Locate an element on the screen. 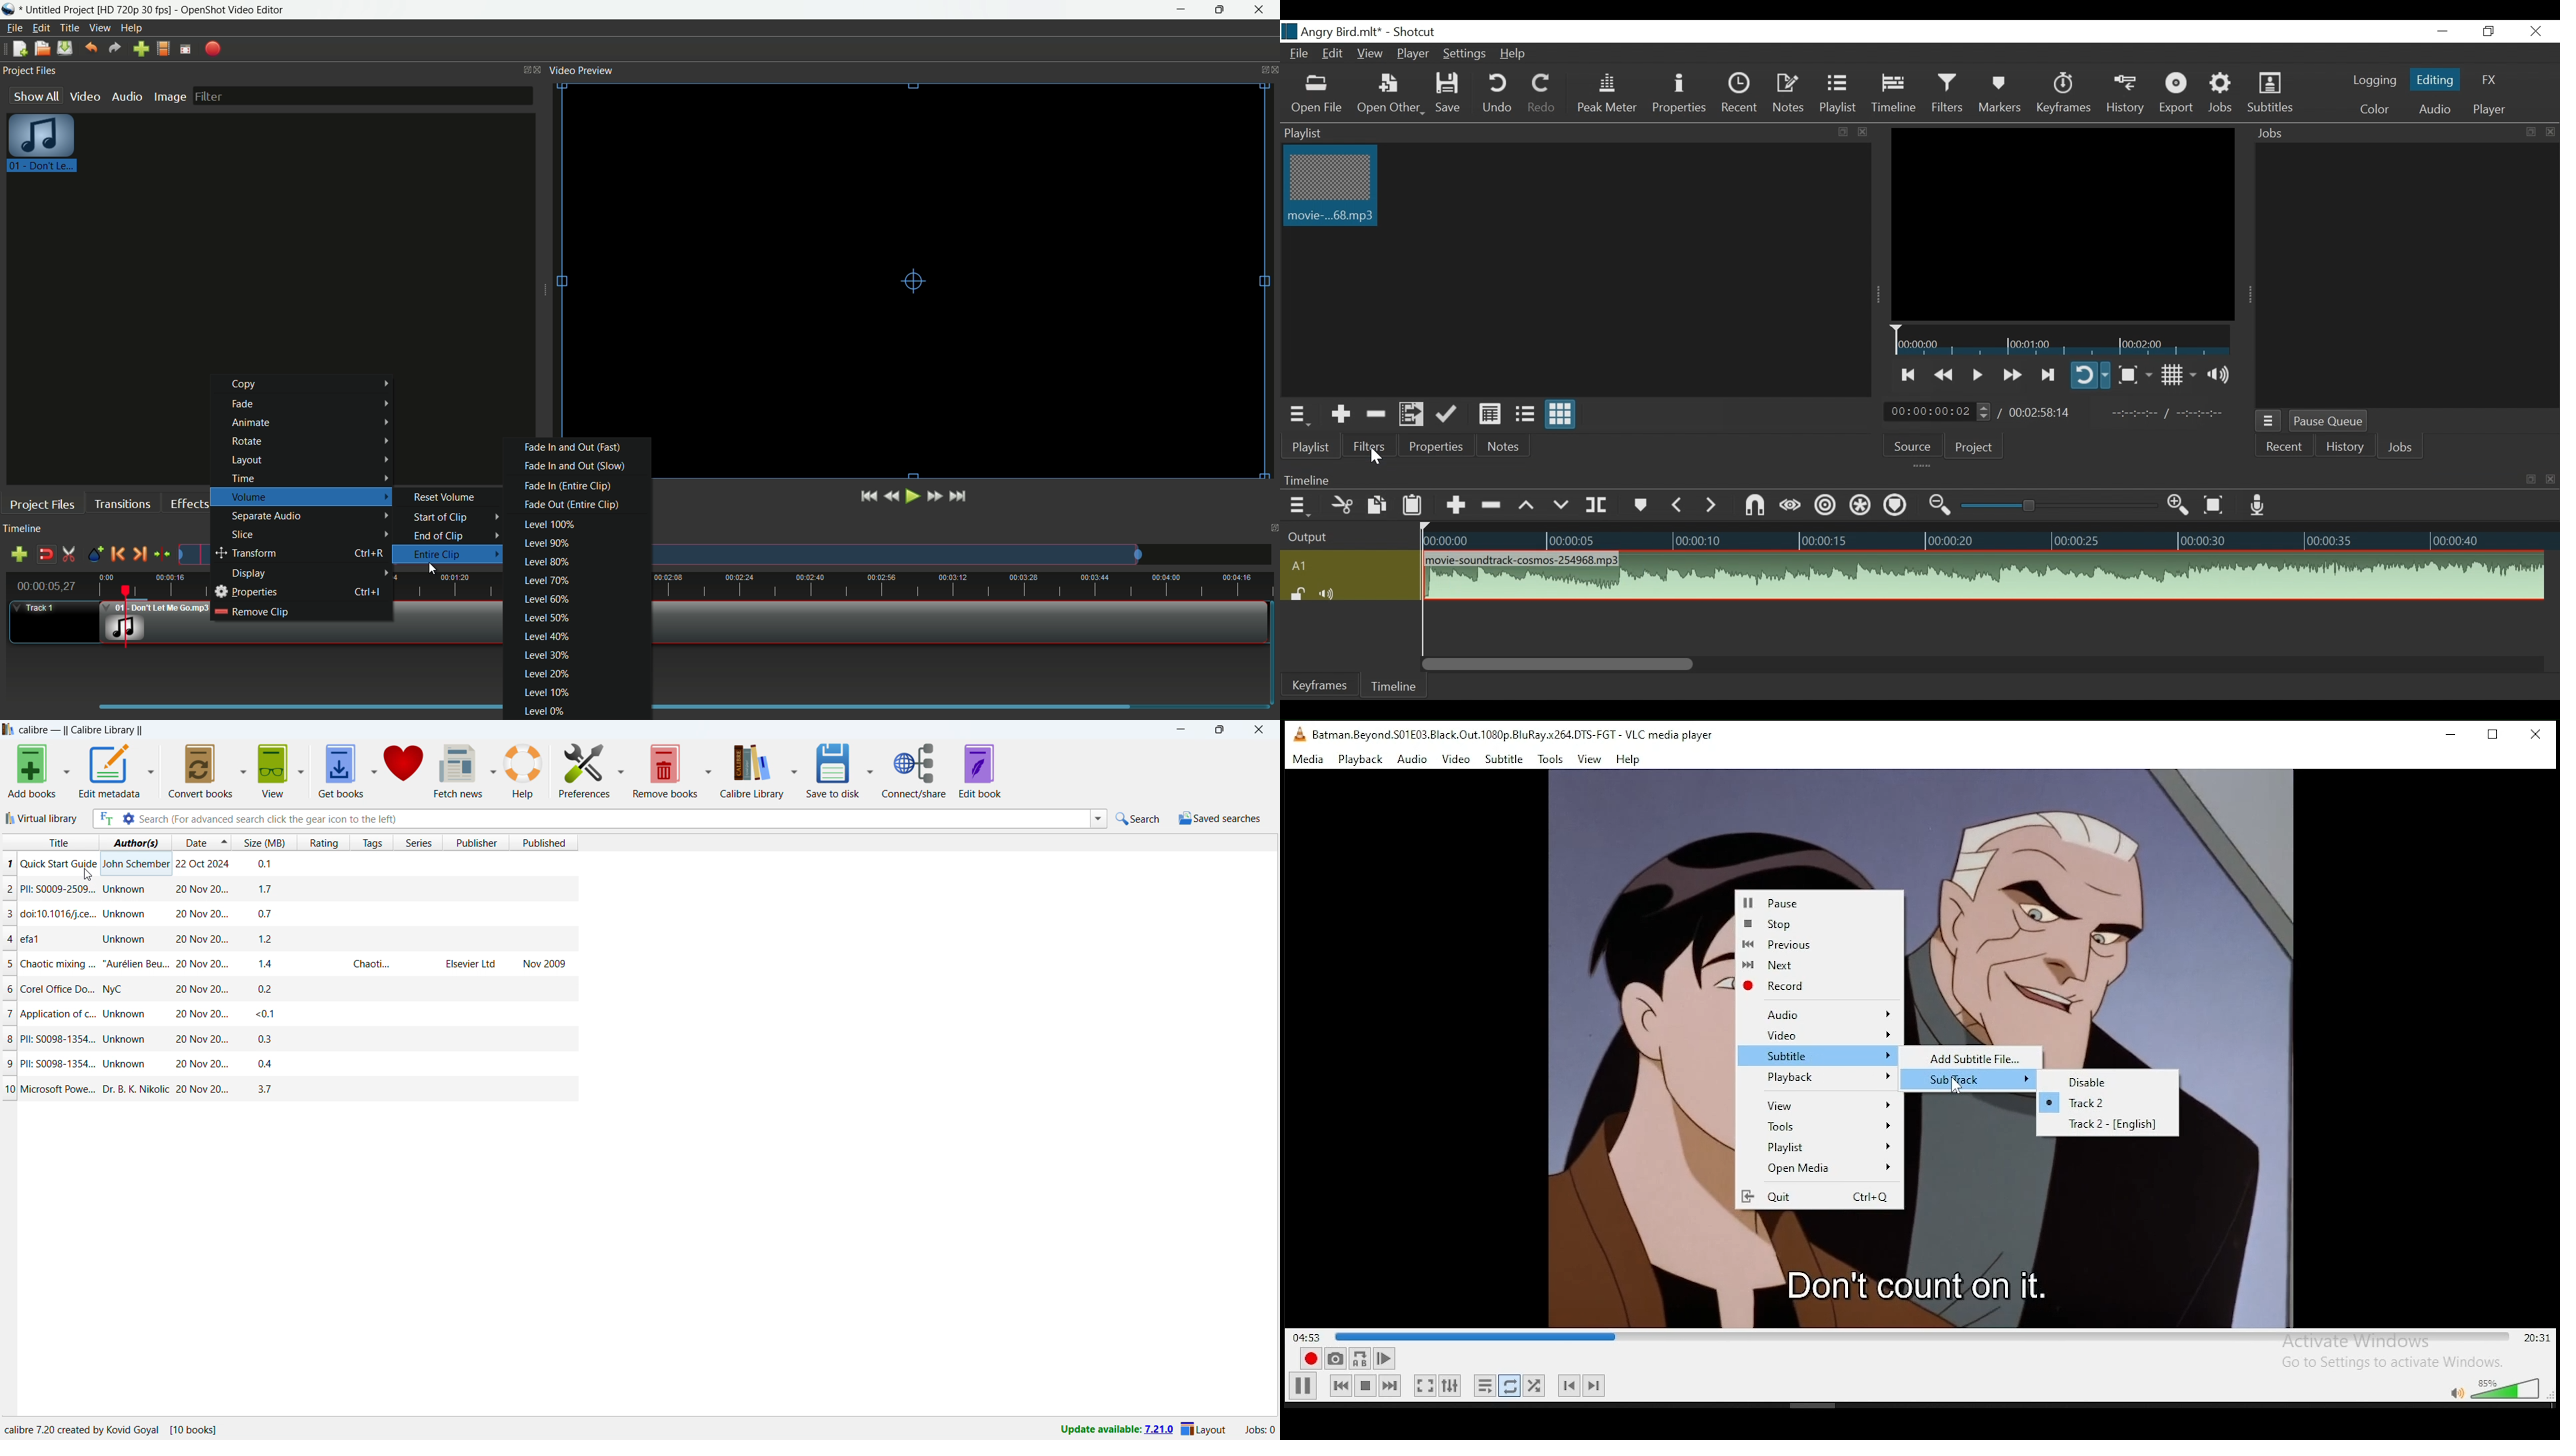 This screenshot has width=2576, height=1456. Cut is located at coordinates (1339, 504).